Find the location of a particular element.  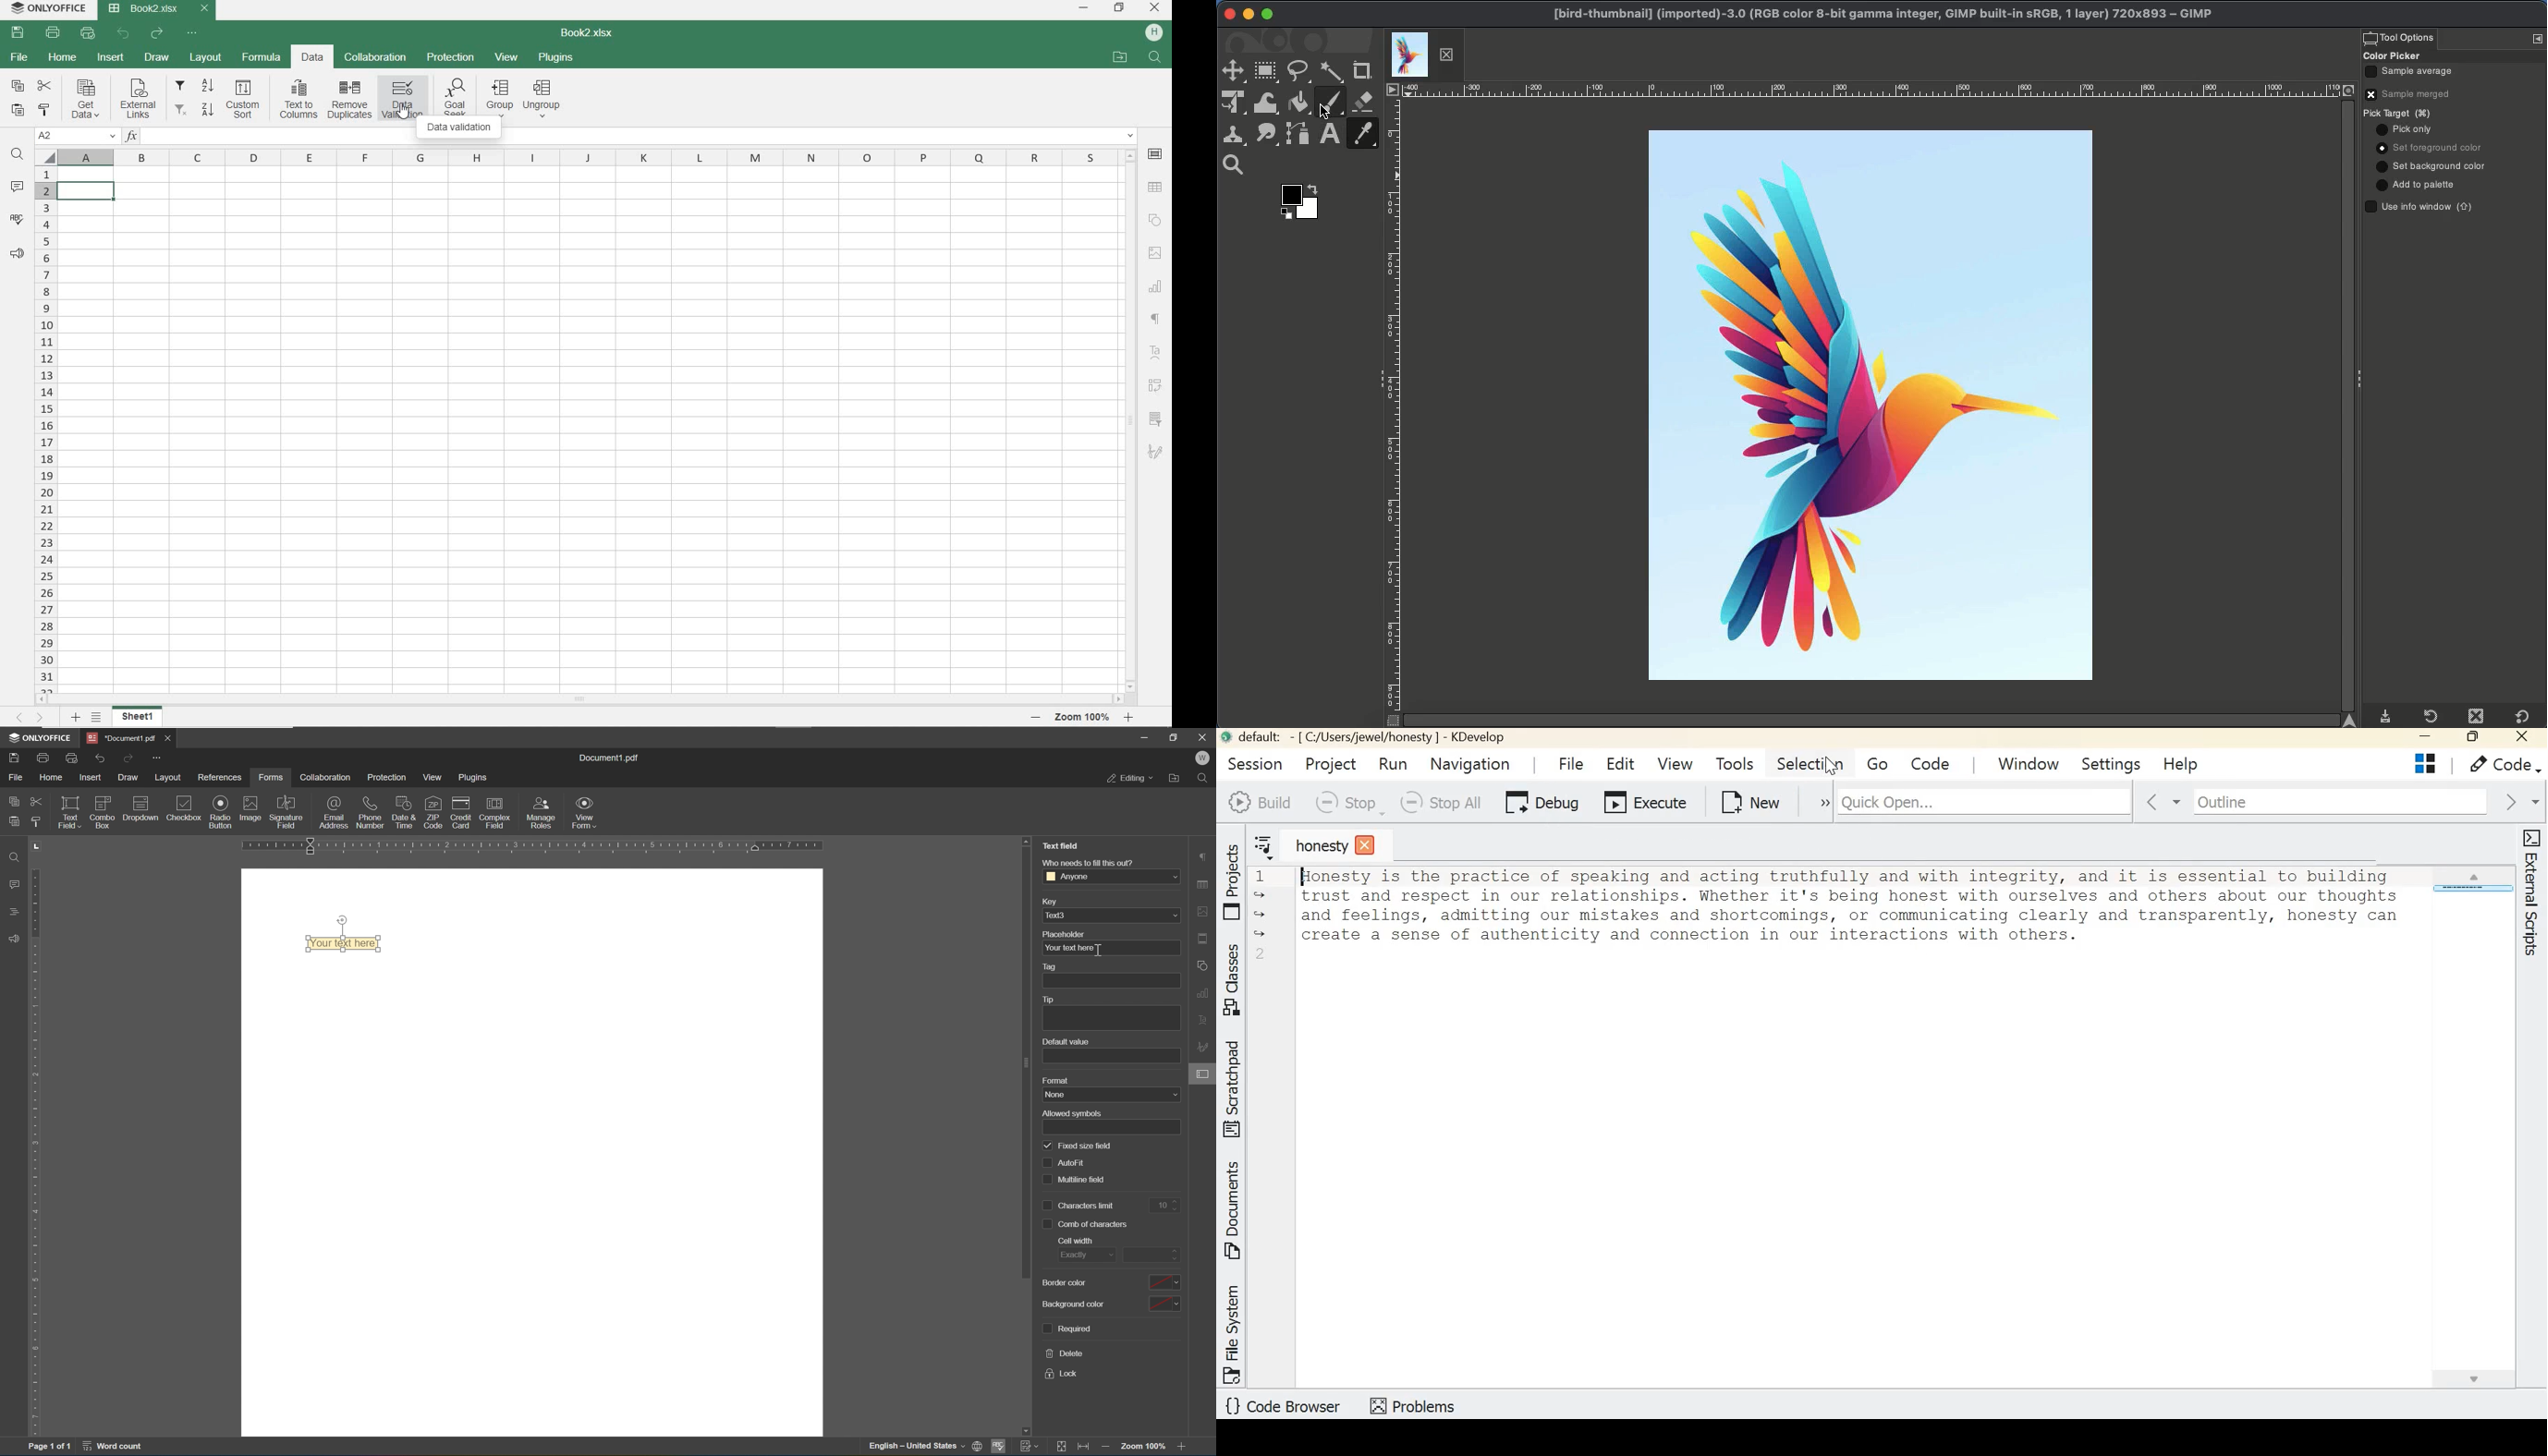

remove duplicates is located at coordinates (351, 97).